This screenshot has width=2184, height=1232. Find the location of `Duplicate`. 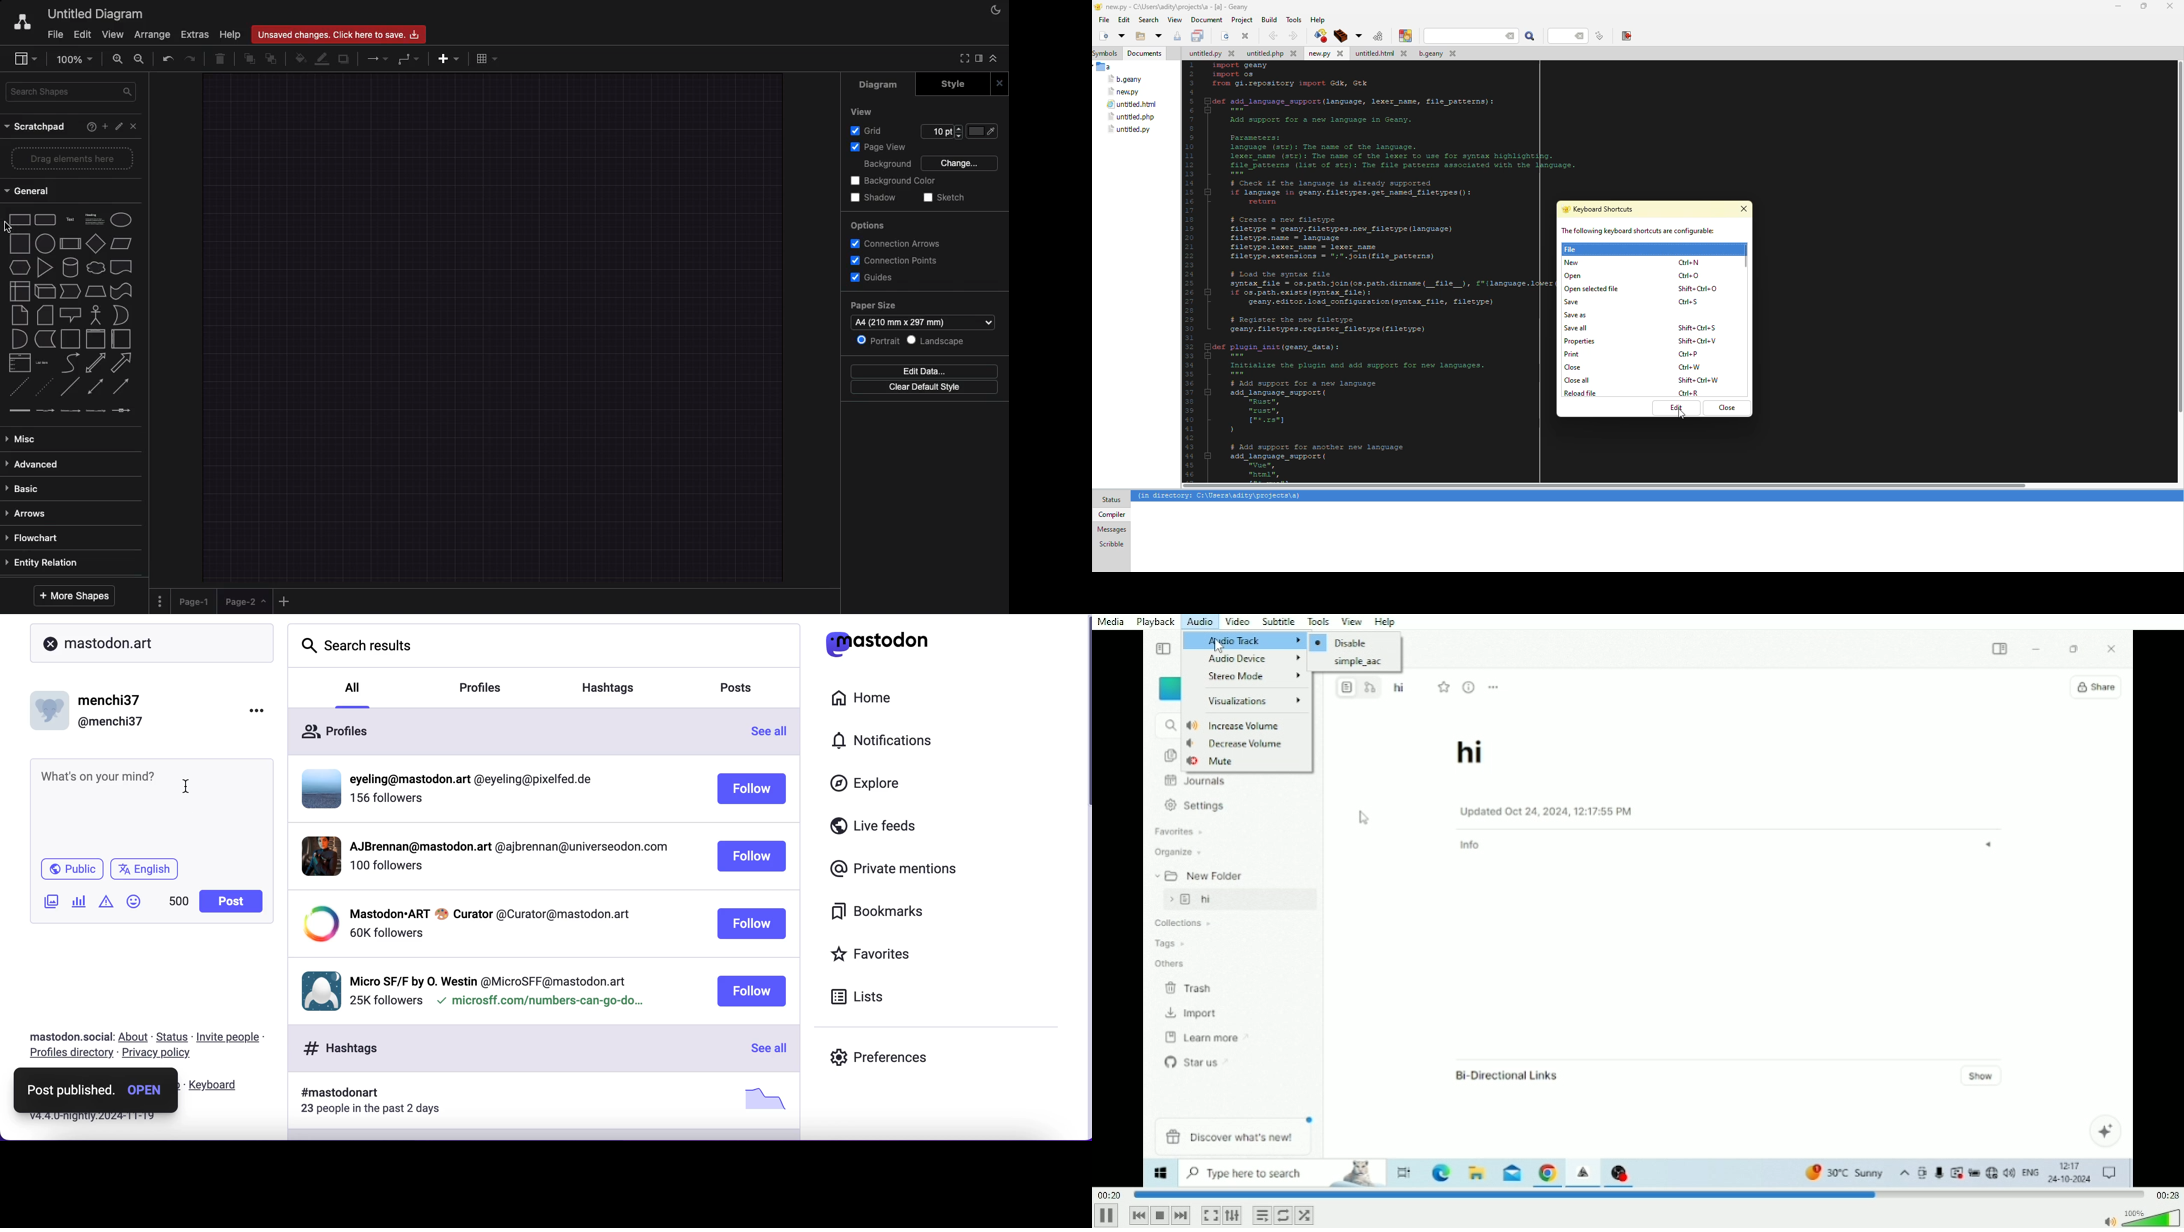

Duplicate is located at coordinates (346, 57).